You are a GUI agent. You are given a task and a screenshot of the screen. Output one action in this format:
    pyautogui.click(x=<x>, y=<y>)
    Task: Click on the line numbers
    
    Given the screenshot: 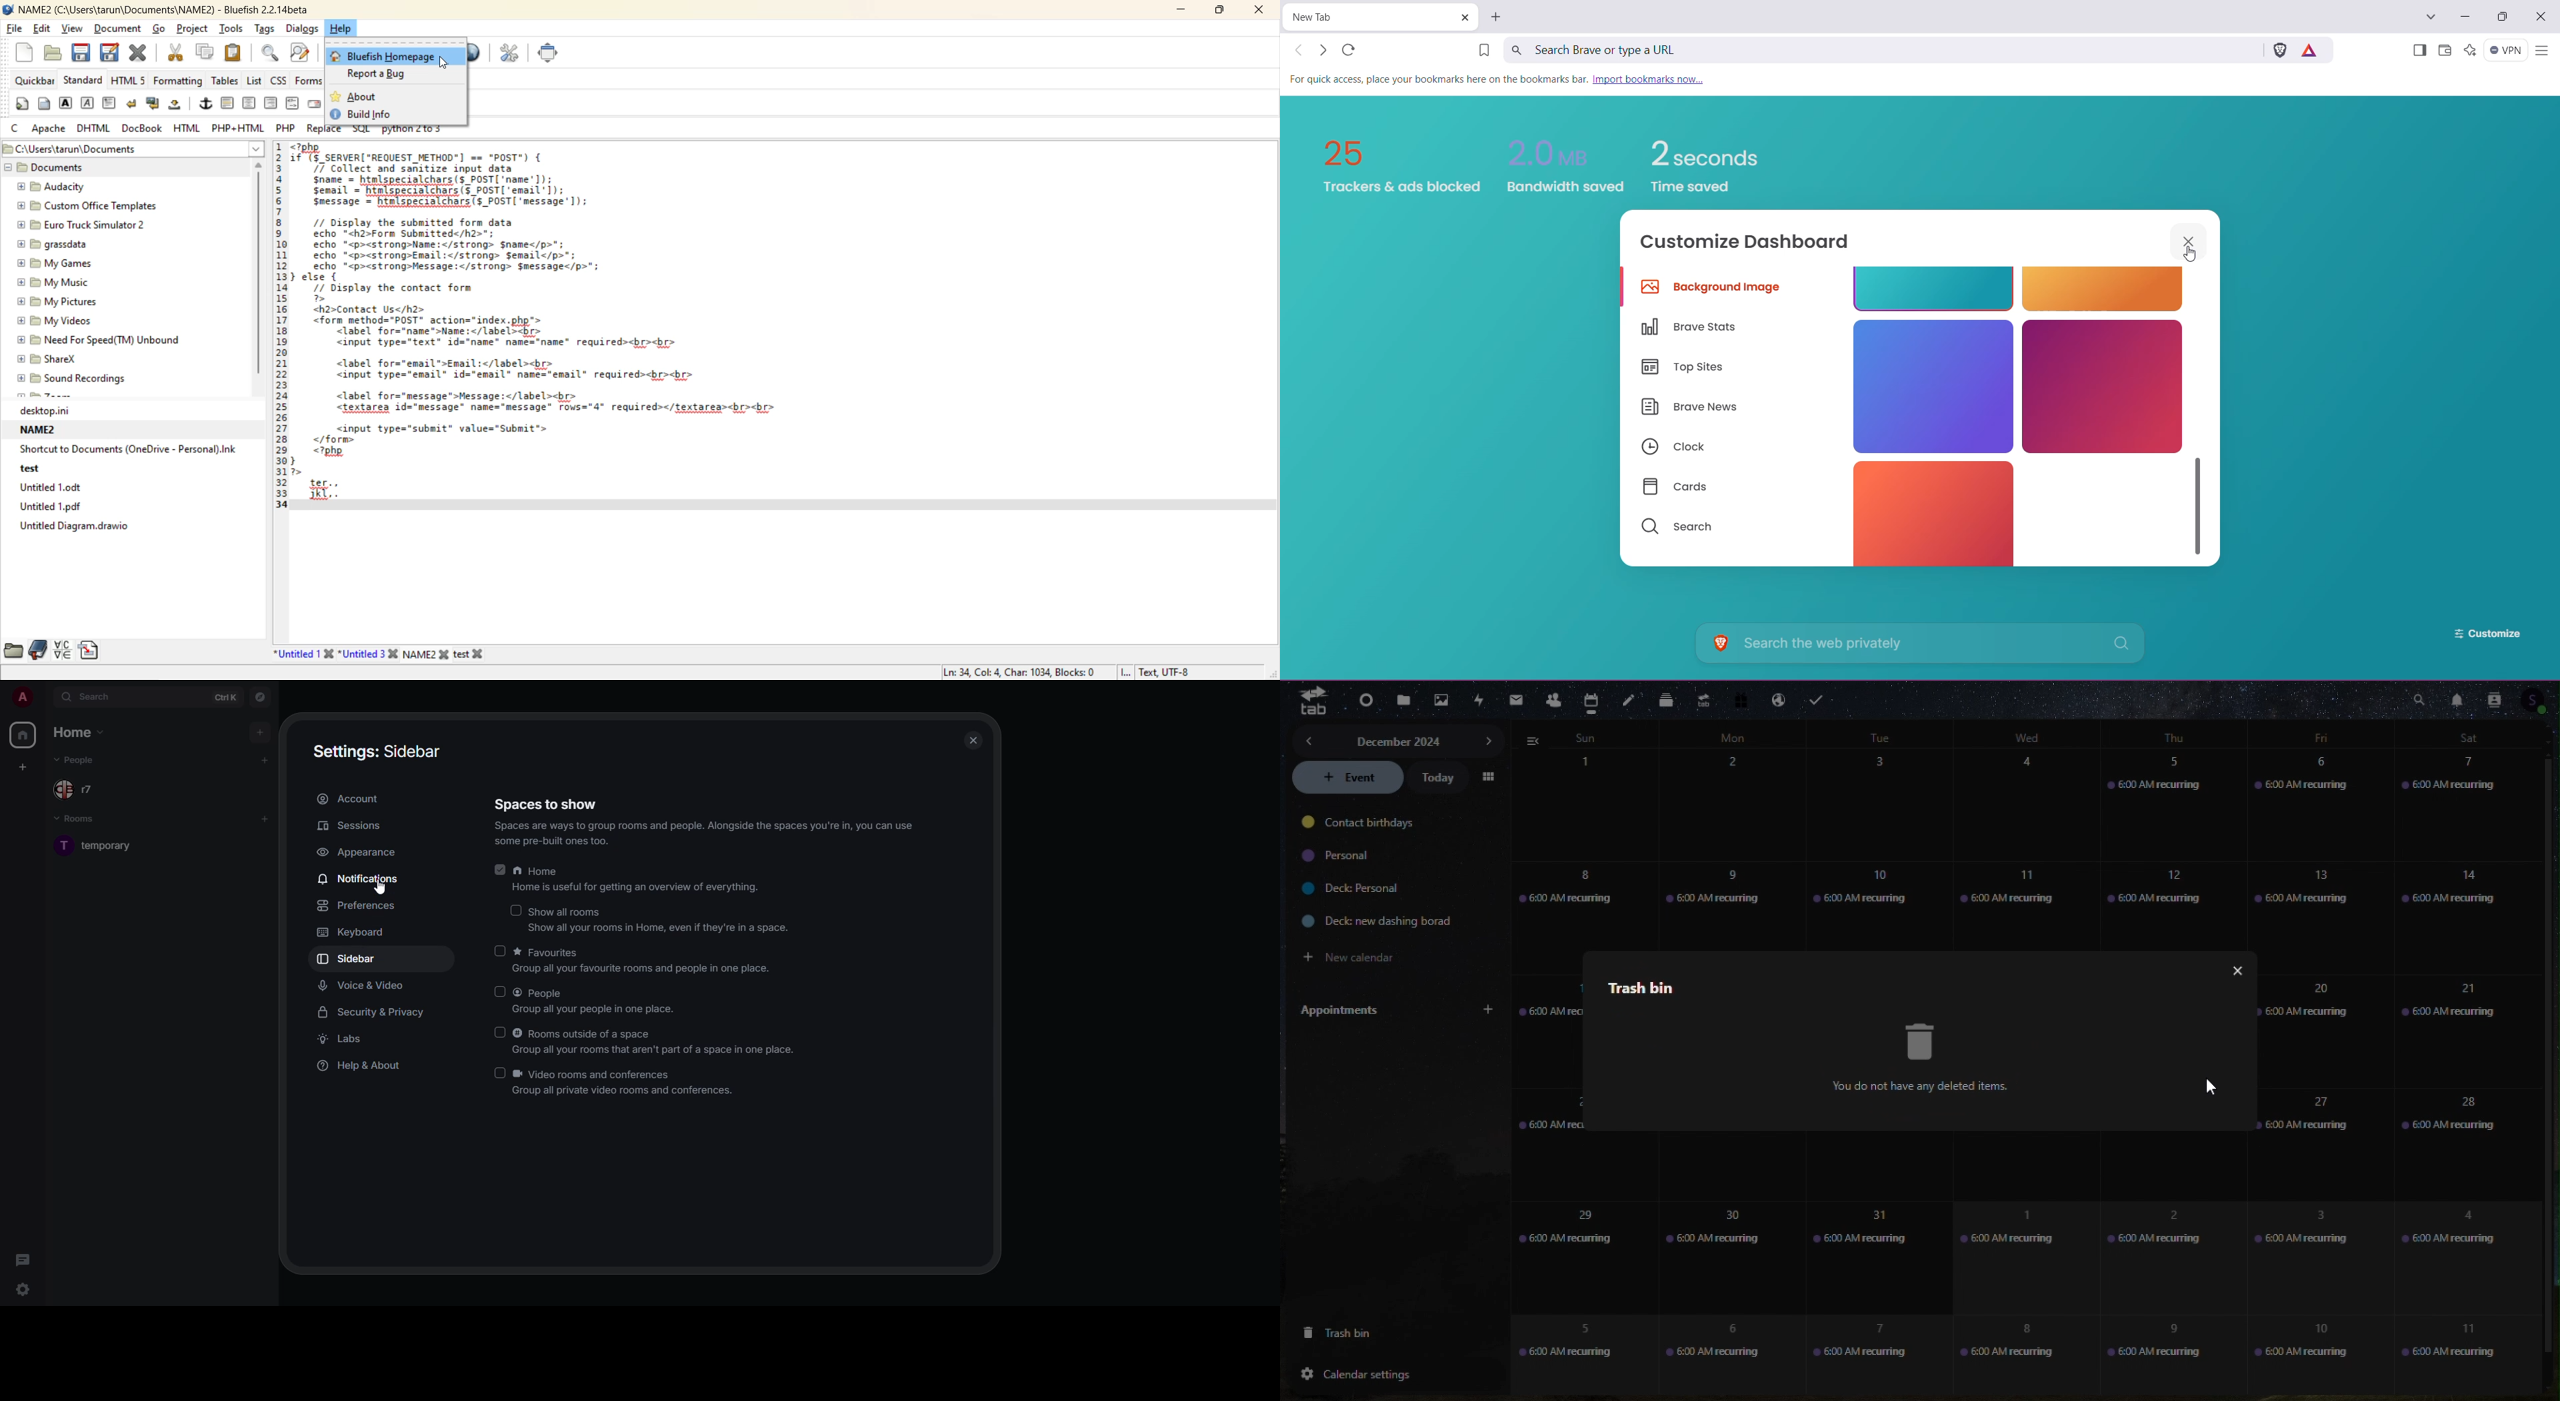 What is the action you would take?
    pyautogui.click(x=283, y=323)
    